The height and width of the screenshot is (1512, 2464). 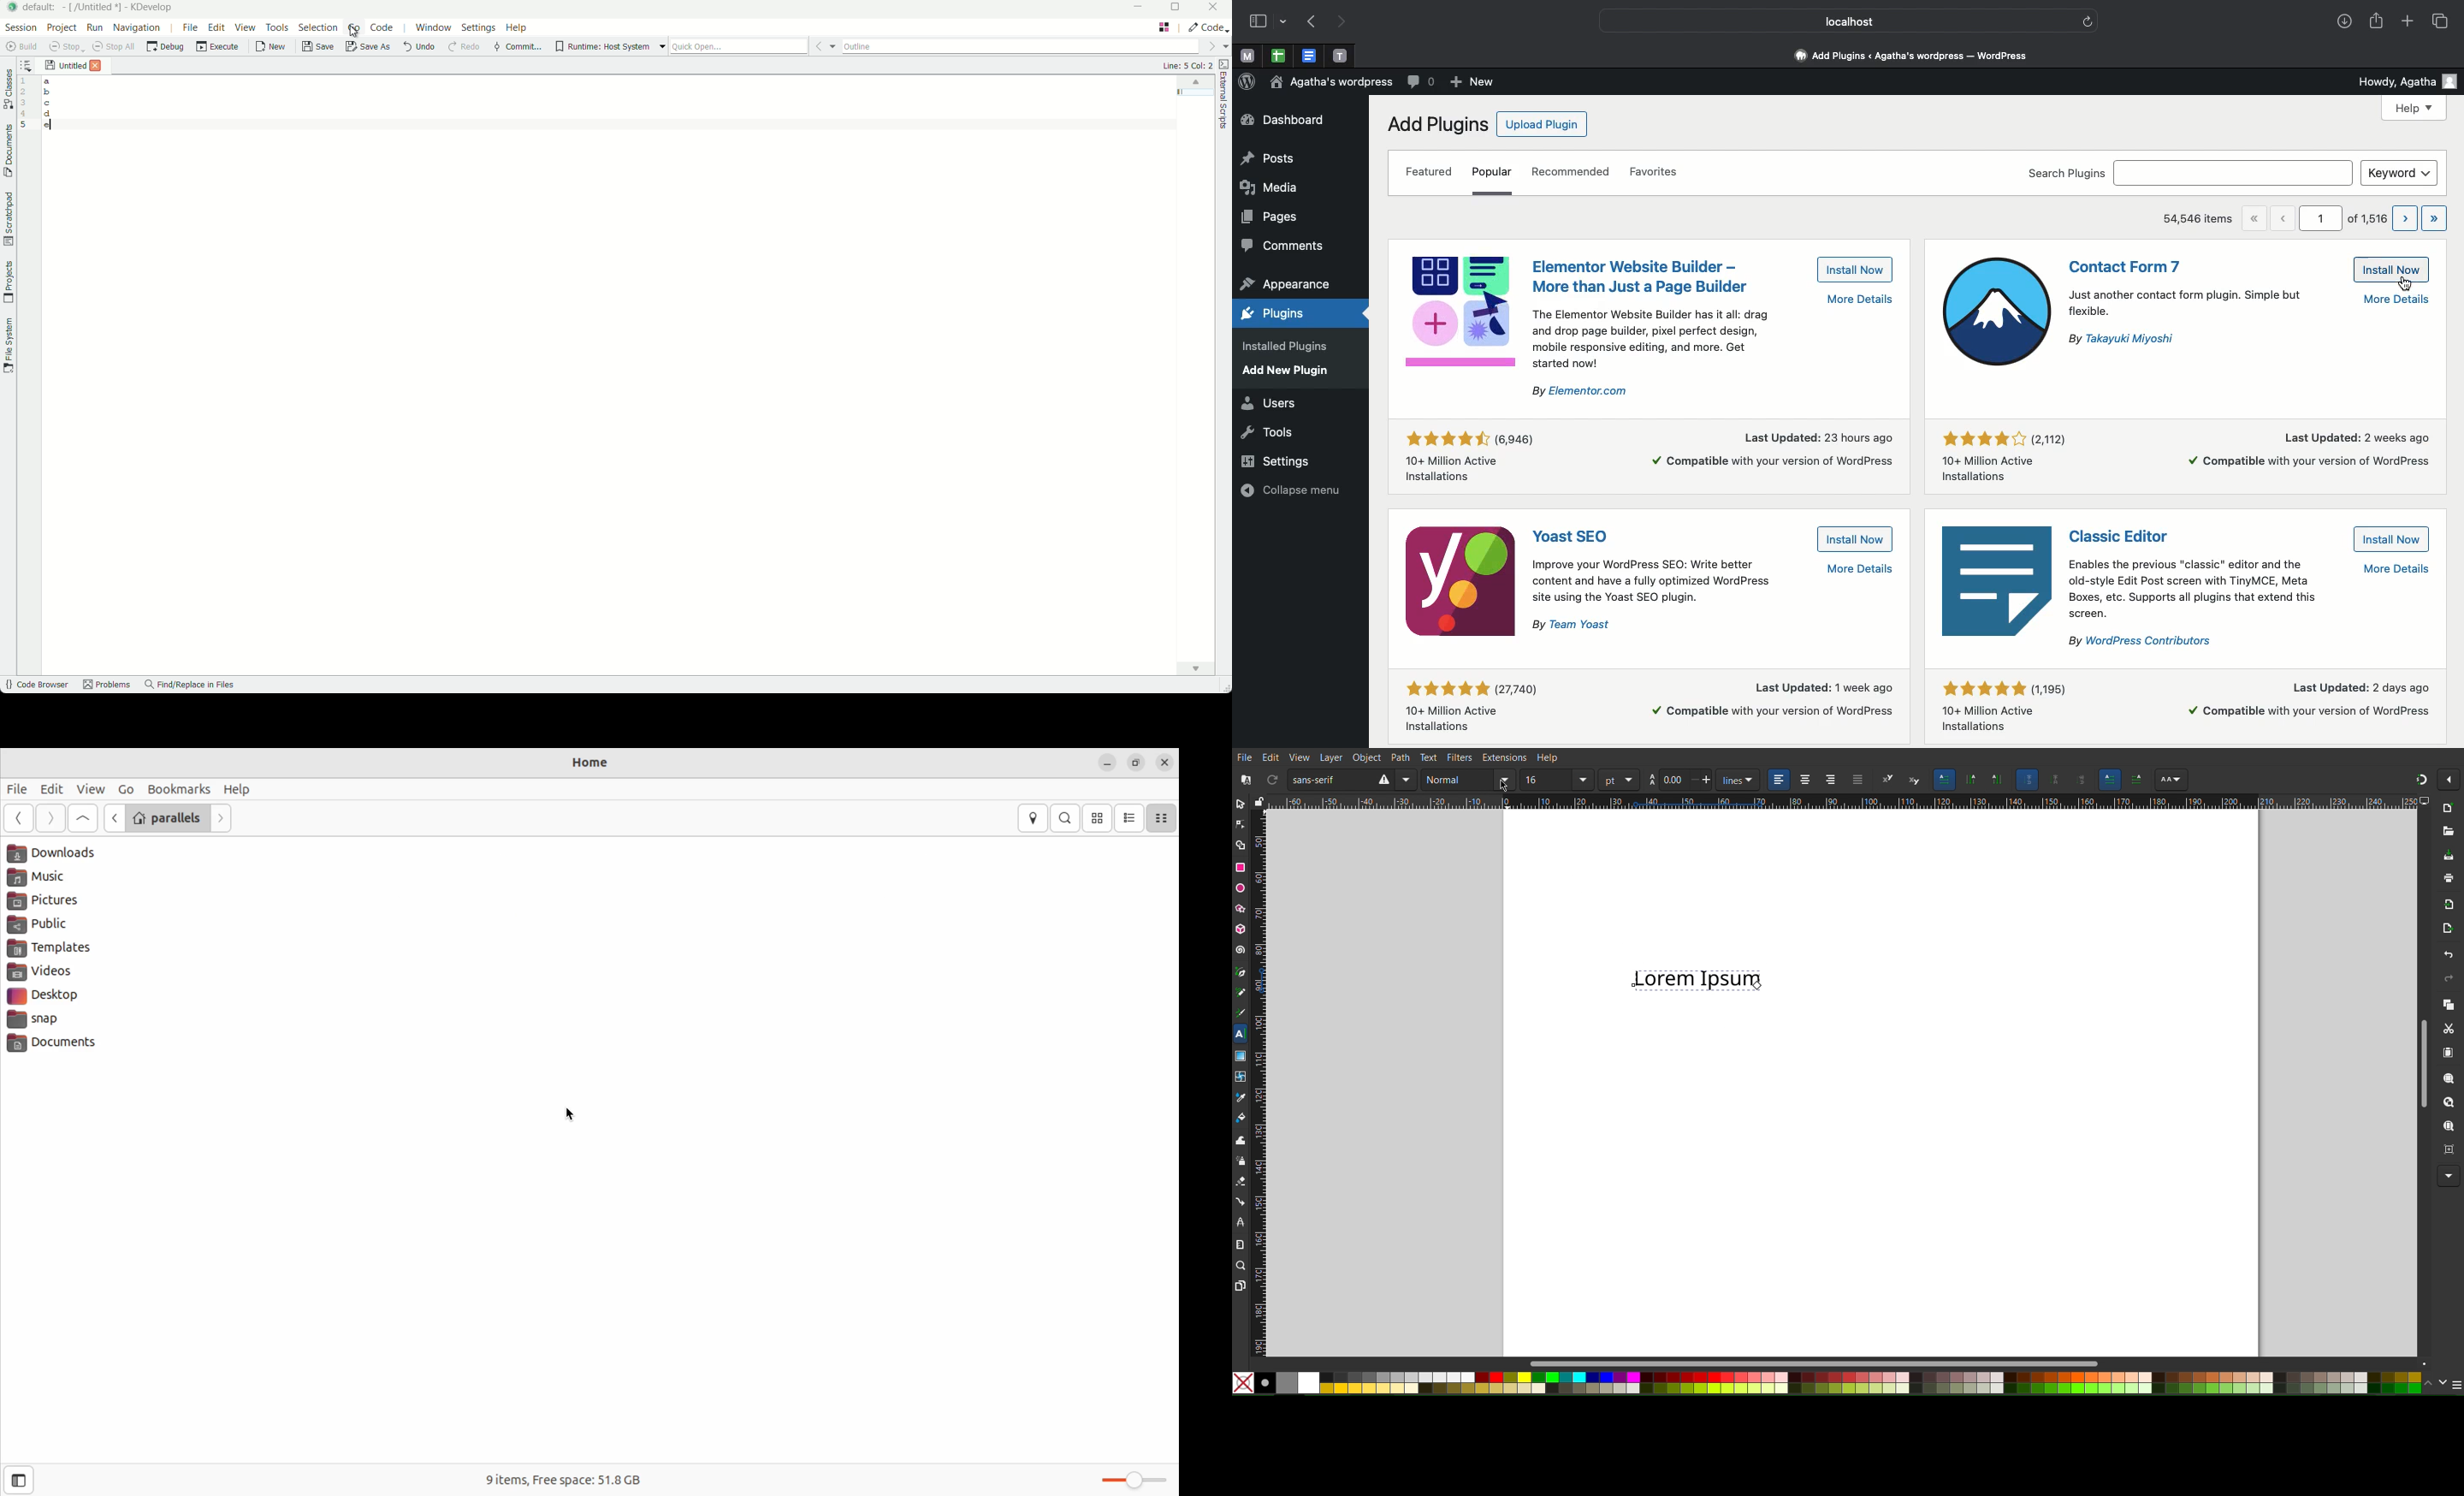 I want to click on Font Collection, so click(x=1244, y=780).